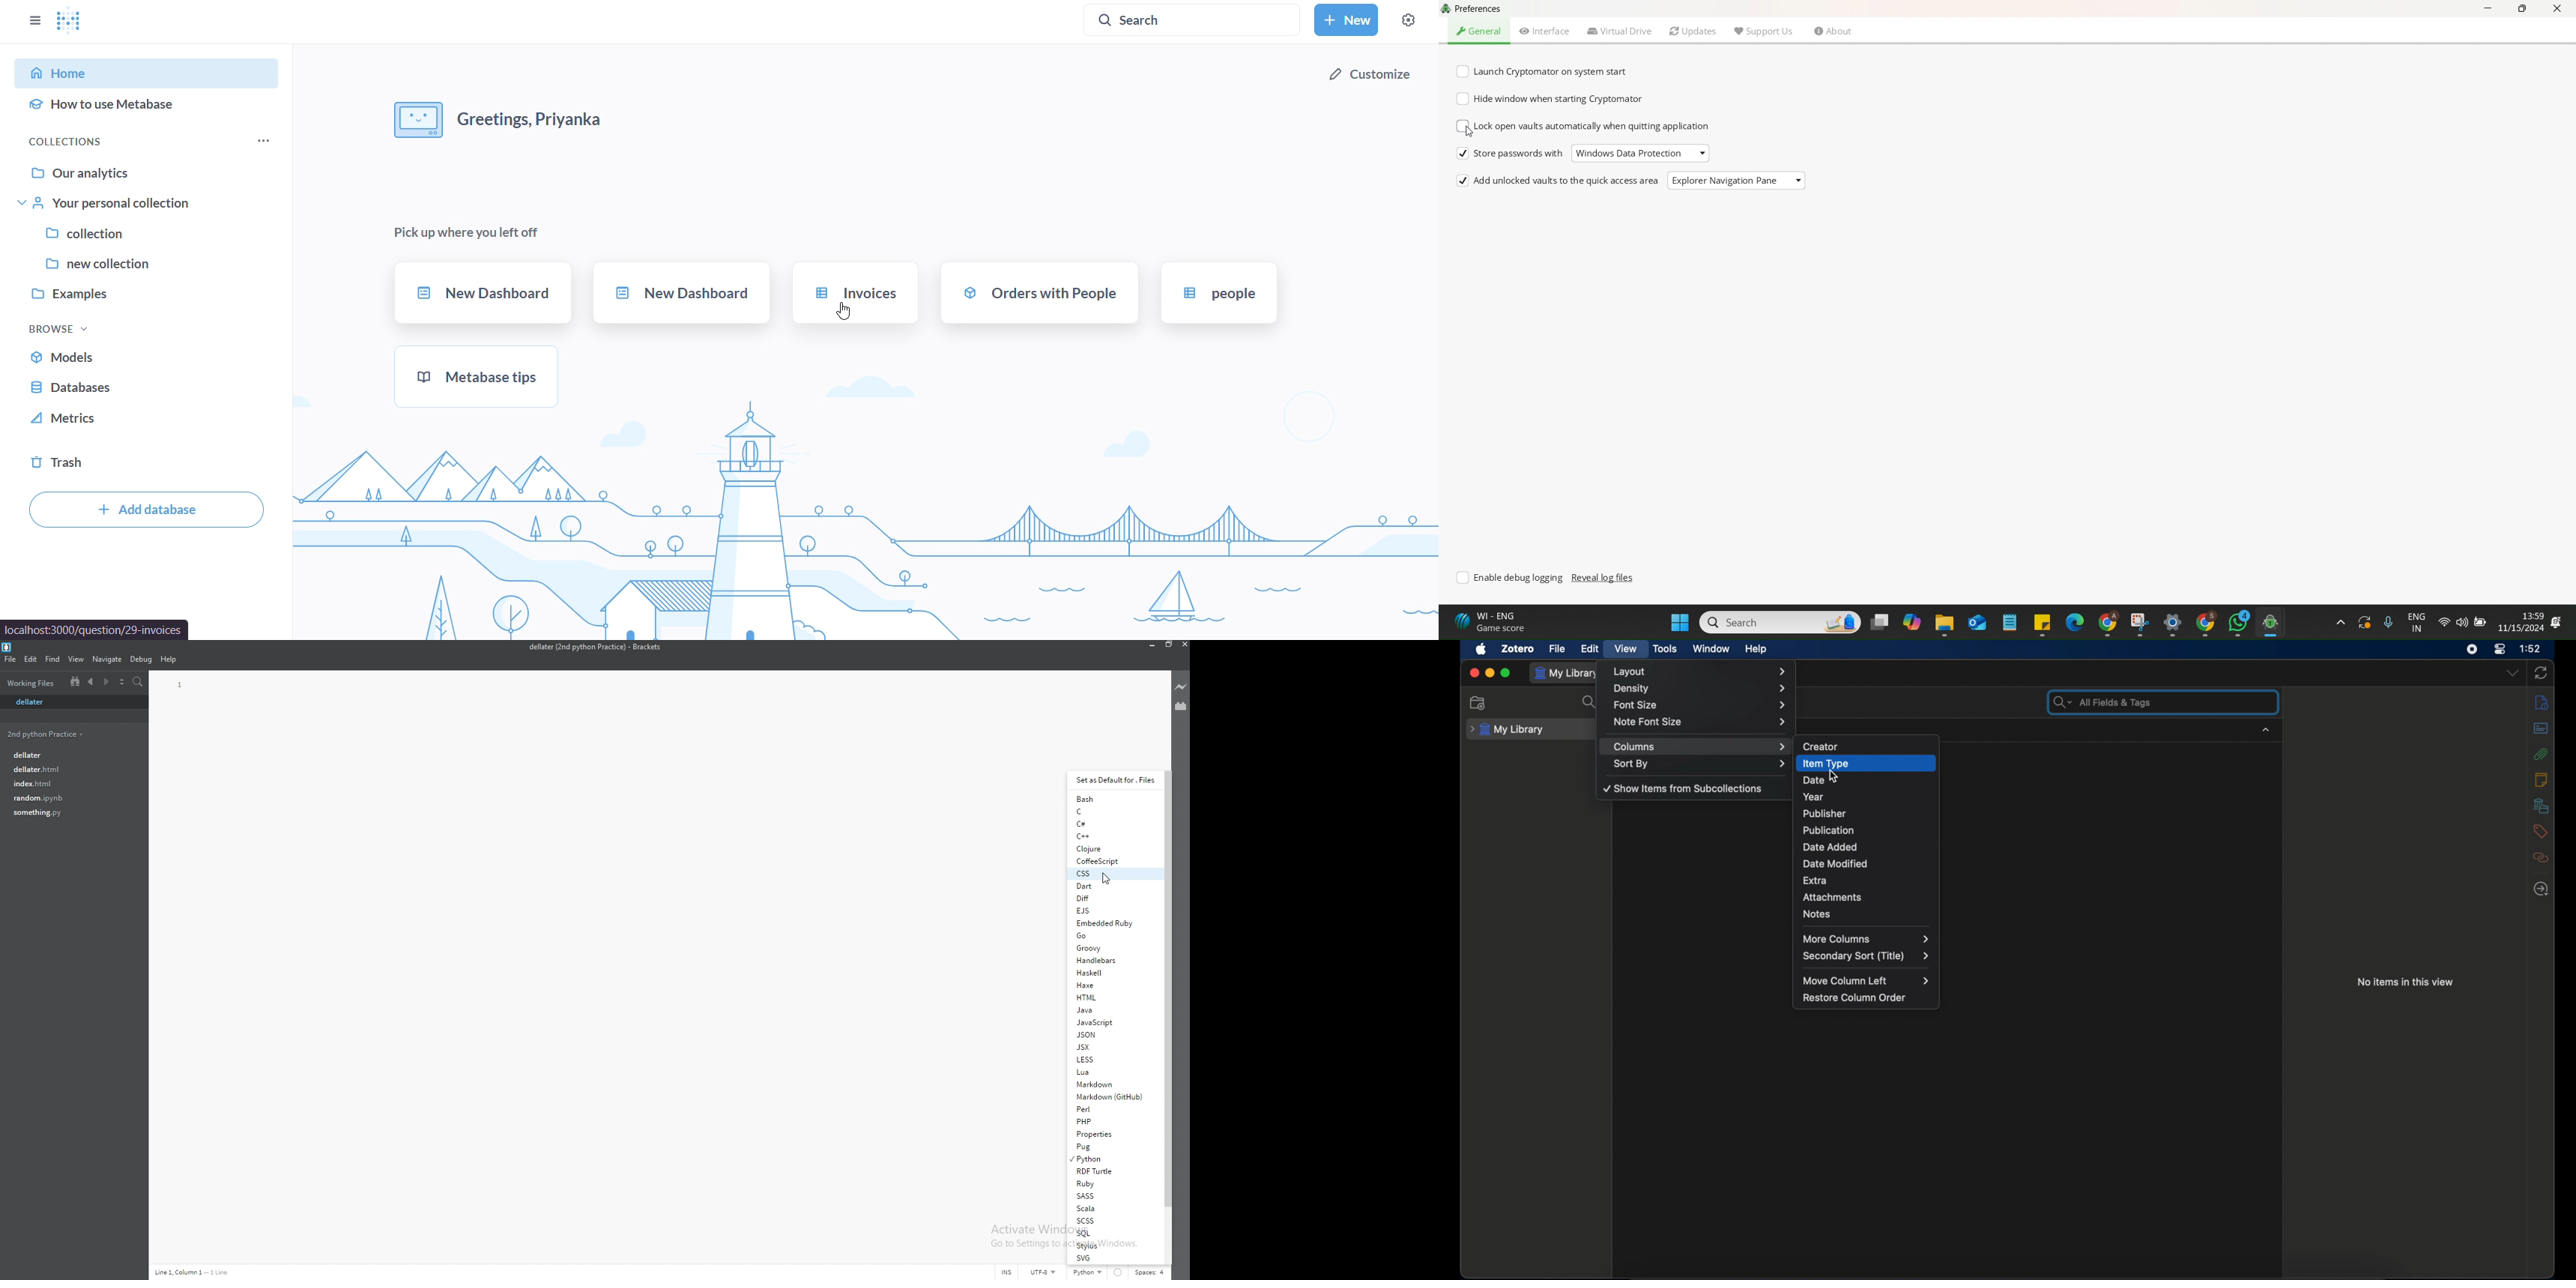 This screenshot has height=1288, width=2576. Describe the element at coordinates (1150, 644) in the screenshot. I see `minimize` at that location.